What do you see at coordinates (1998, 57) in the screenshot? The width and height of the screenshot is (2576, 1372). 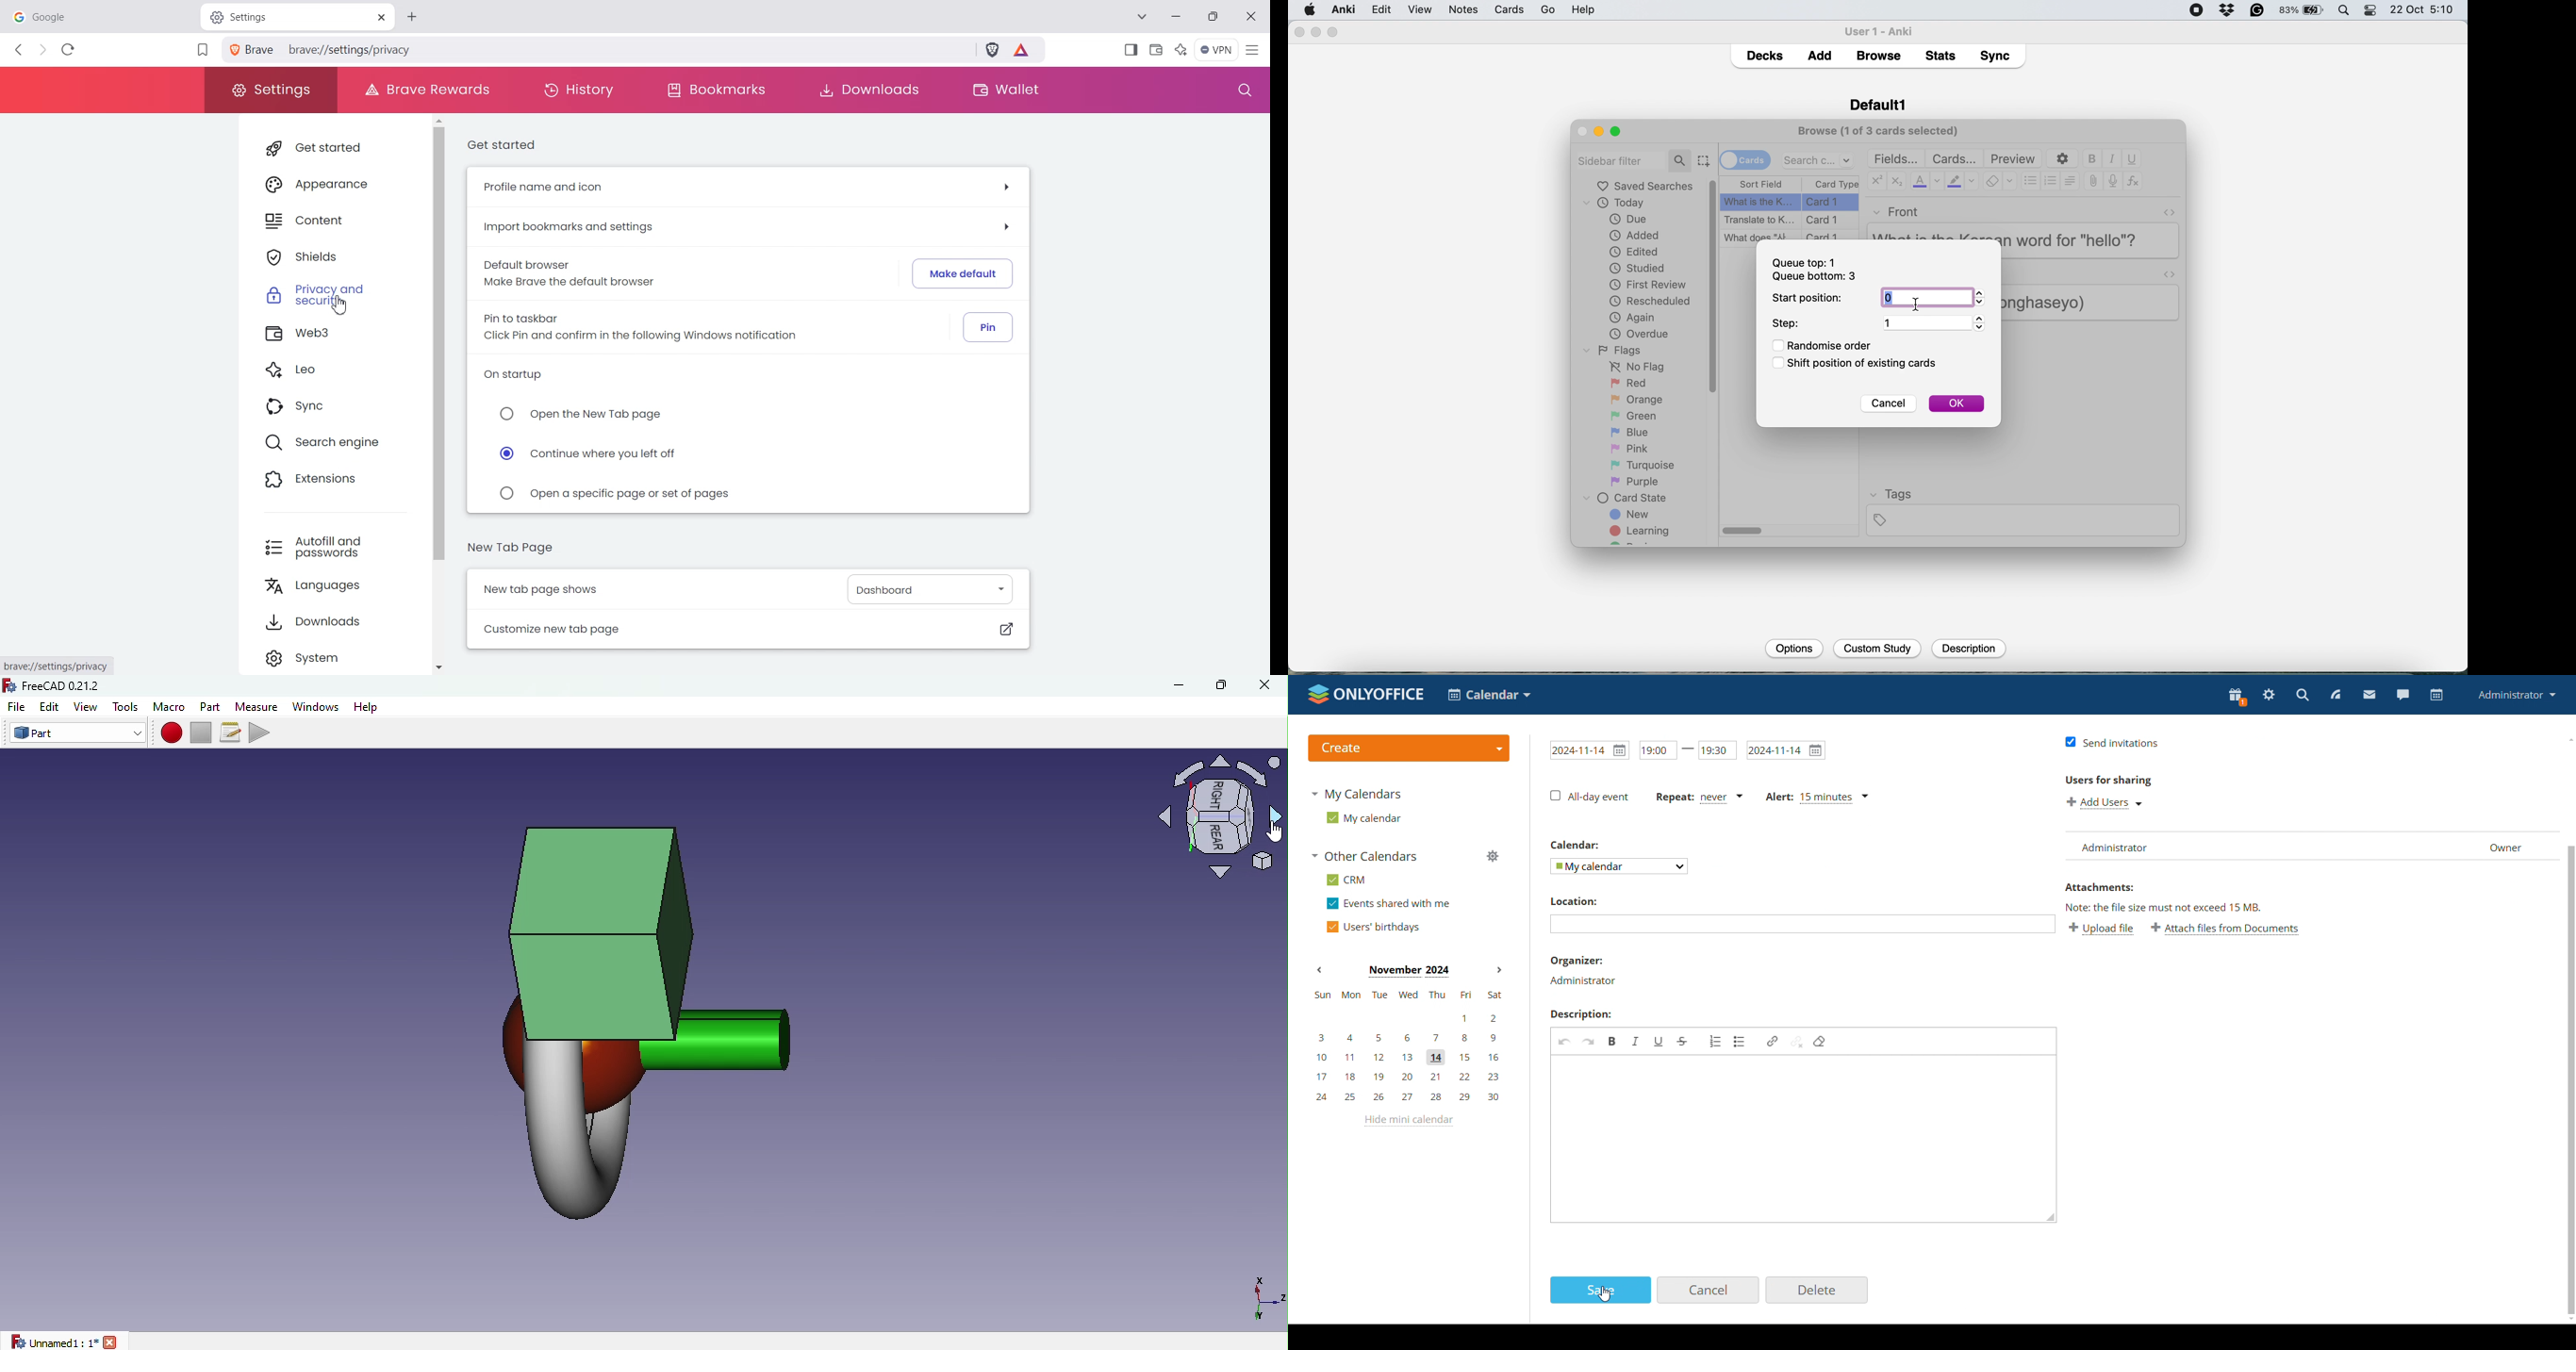 I see `sync` at bounding box center [1998, 57].